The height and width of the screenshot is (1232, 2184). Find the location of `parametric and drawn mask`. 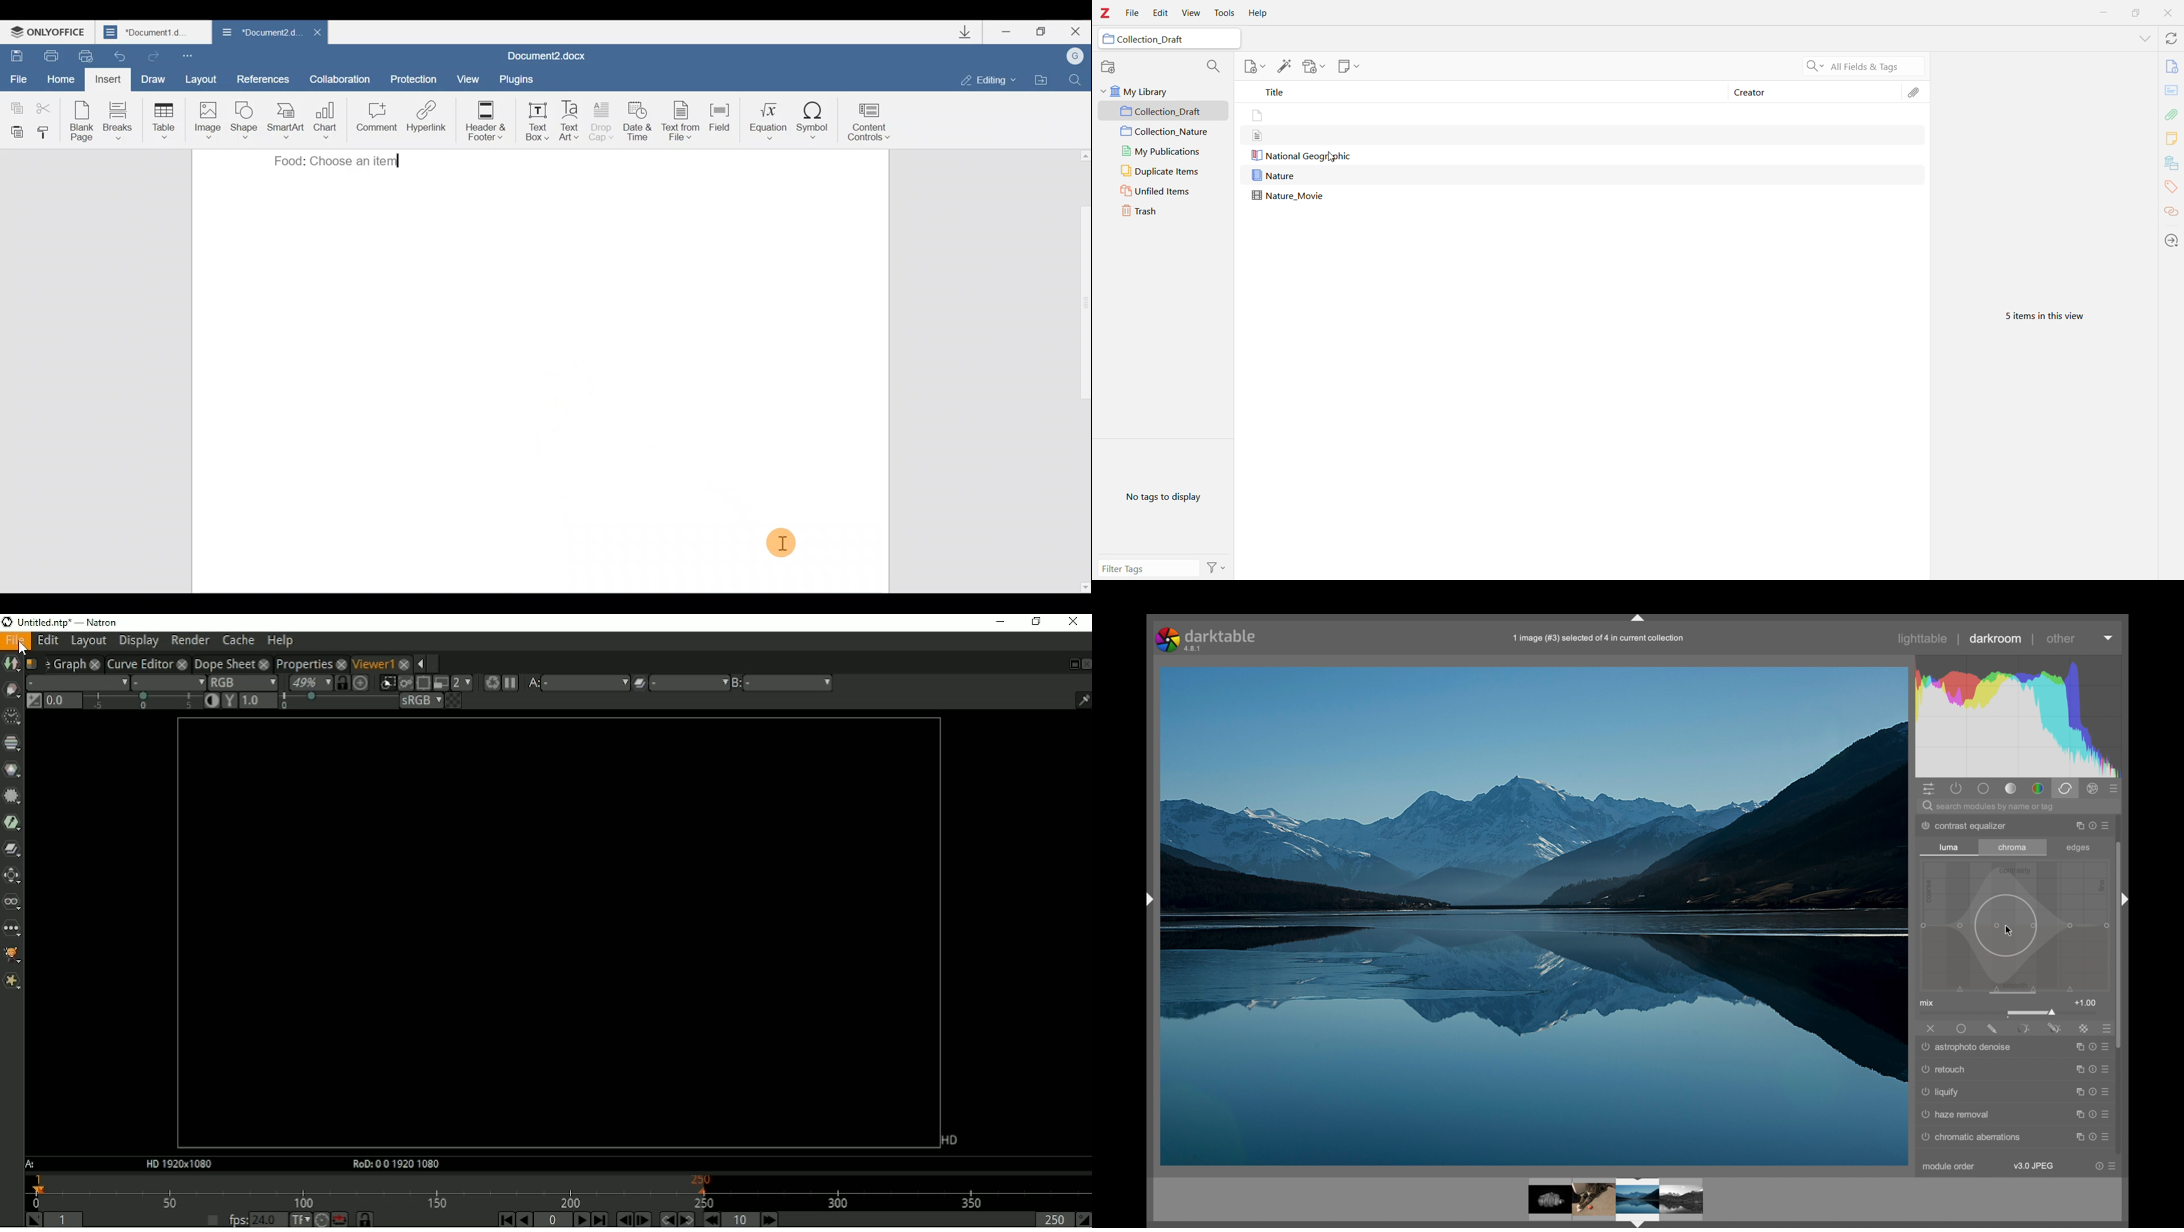

parametric and drawn mask is located at coordinates (2055, 1028).